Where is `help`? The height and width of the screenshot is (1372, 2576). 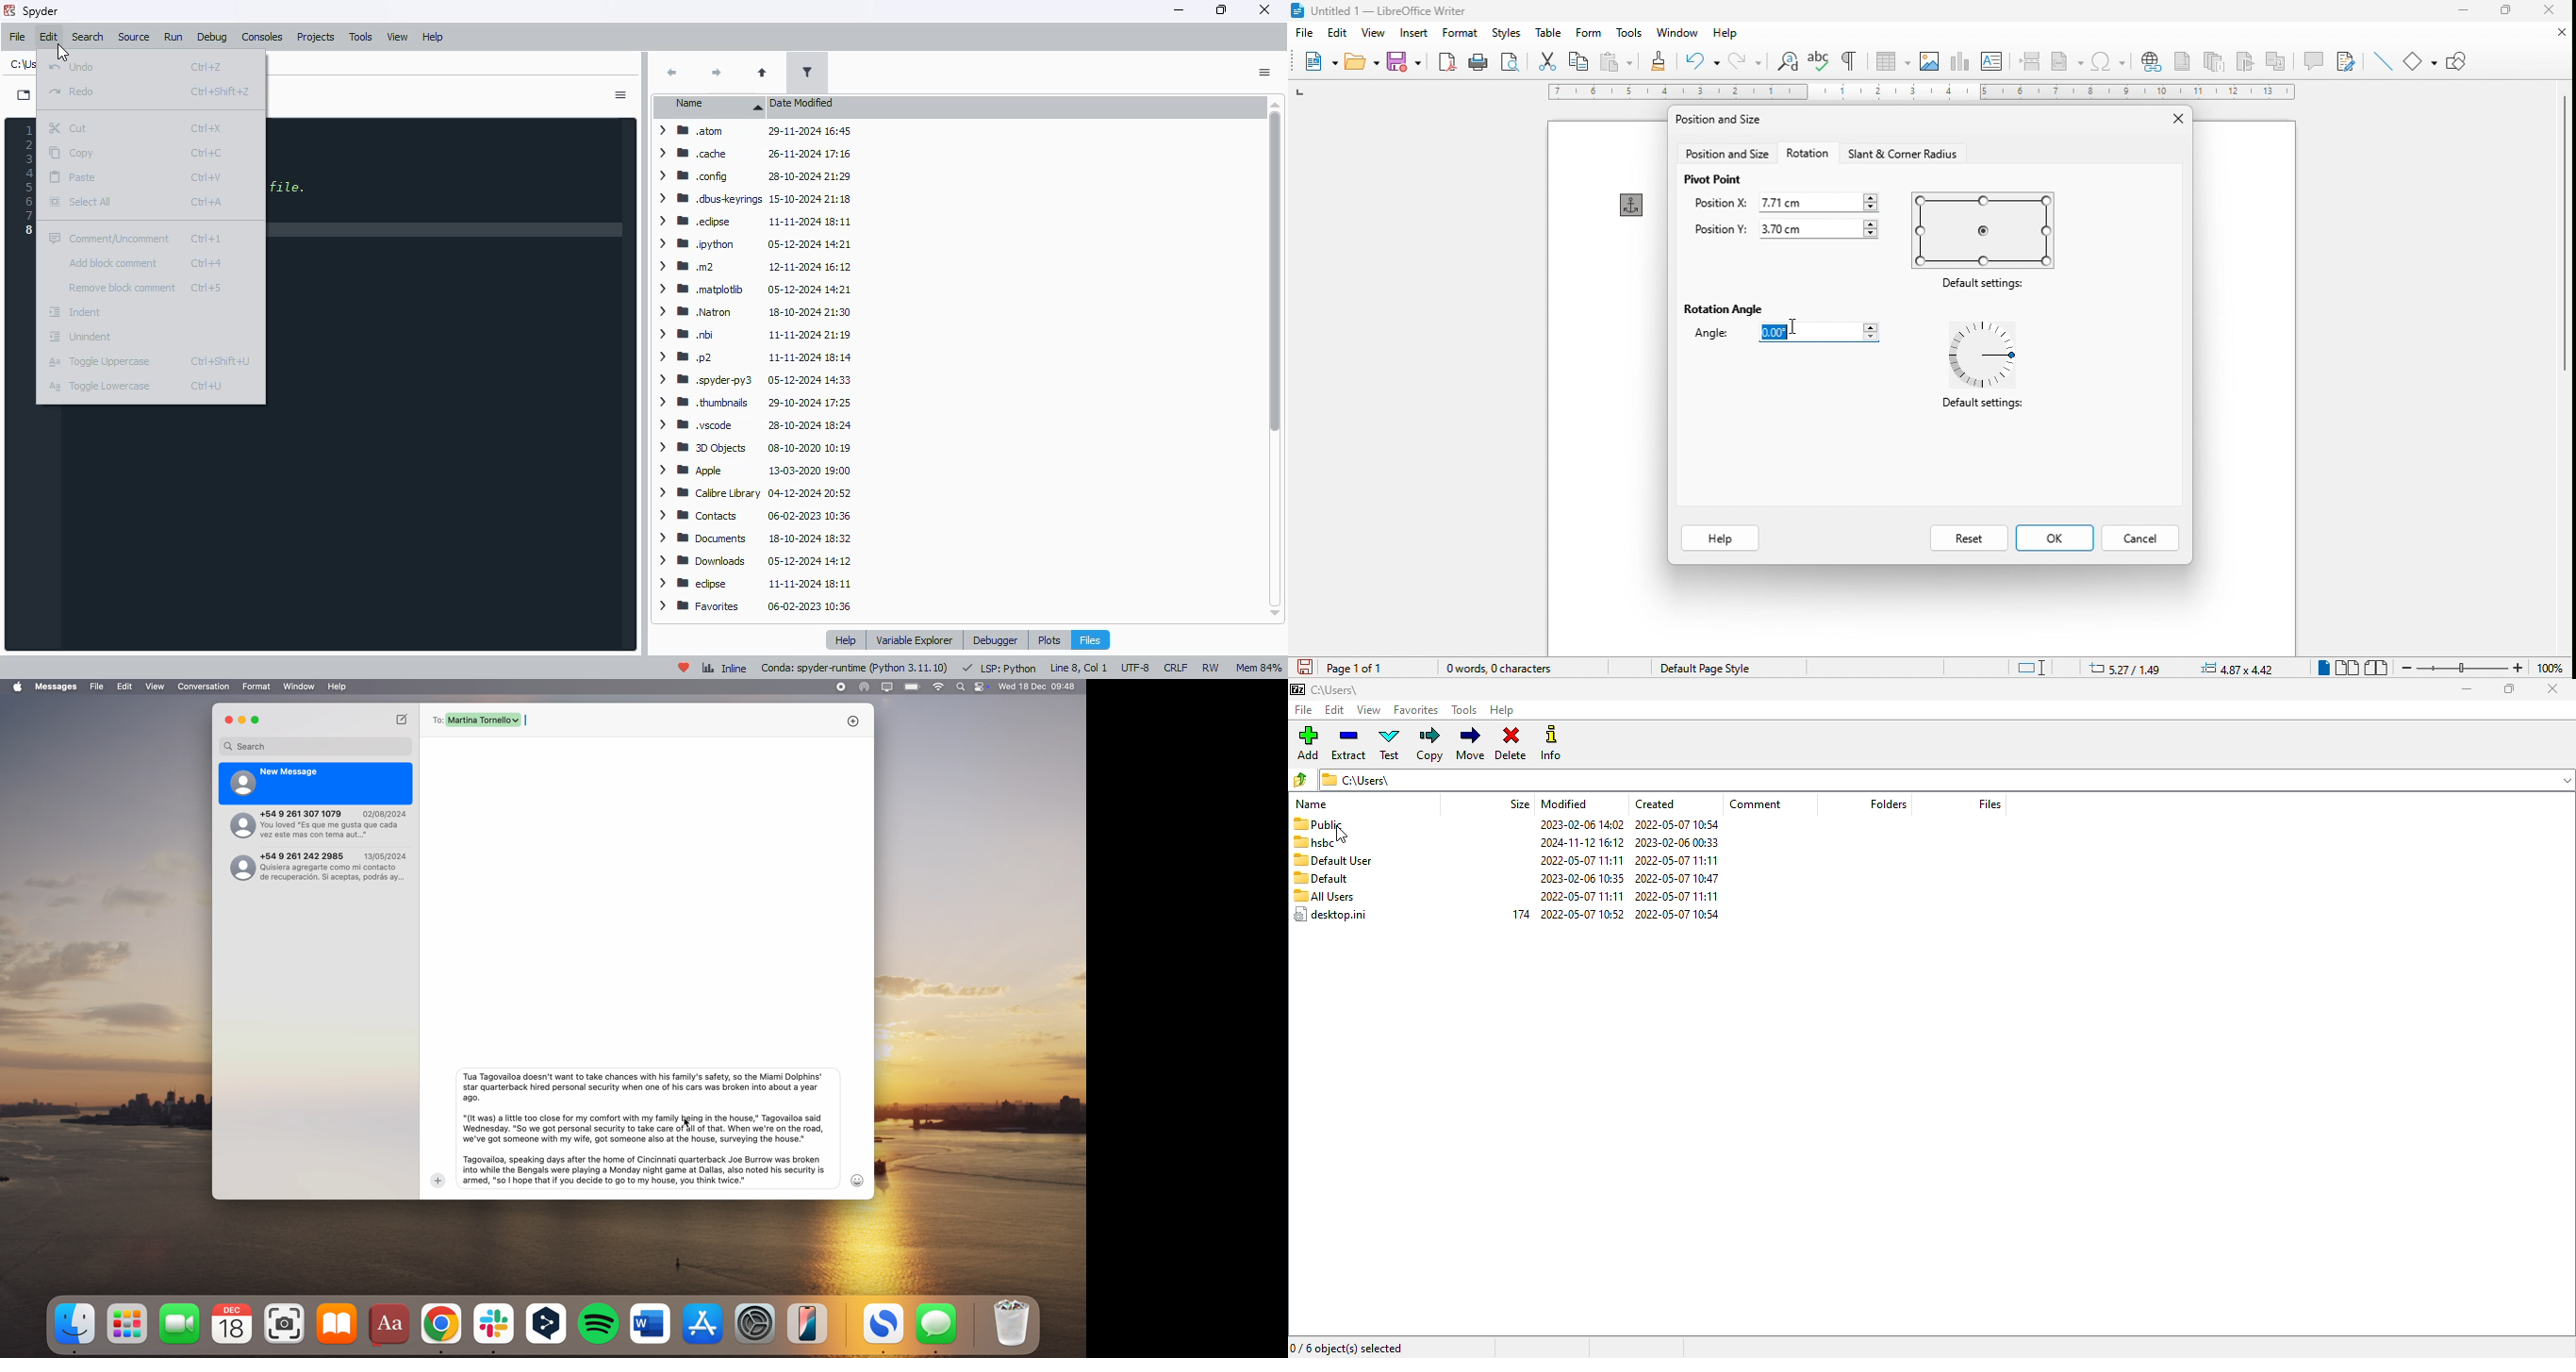 help is located at coordinates (337, 687).